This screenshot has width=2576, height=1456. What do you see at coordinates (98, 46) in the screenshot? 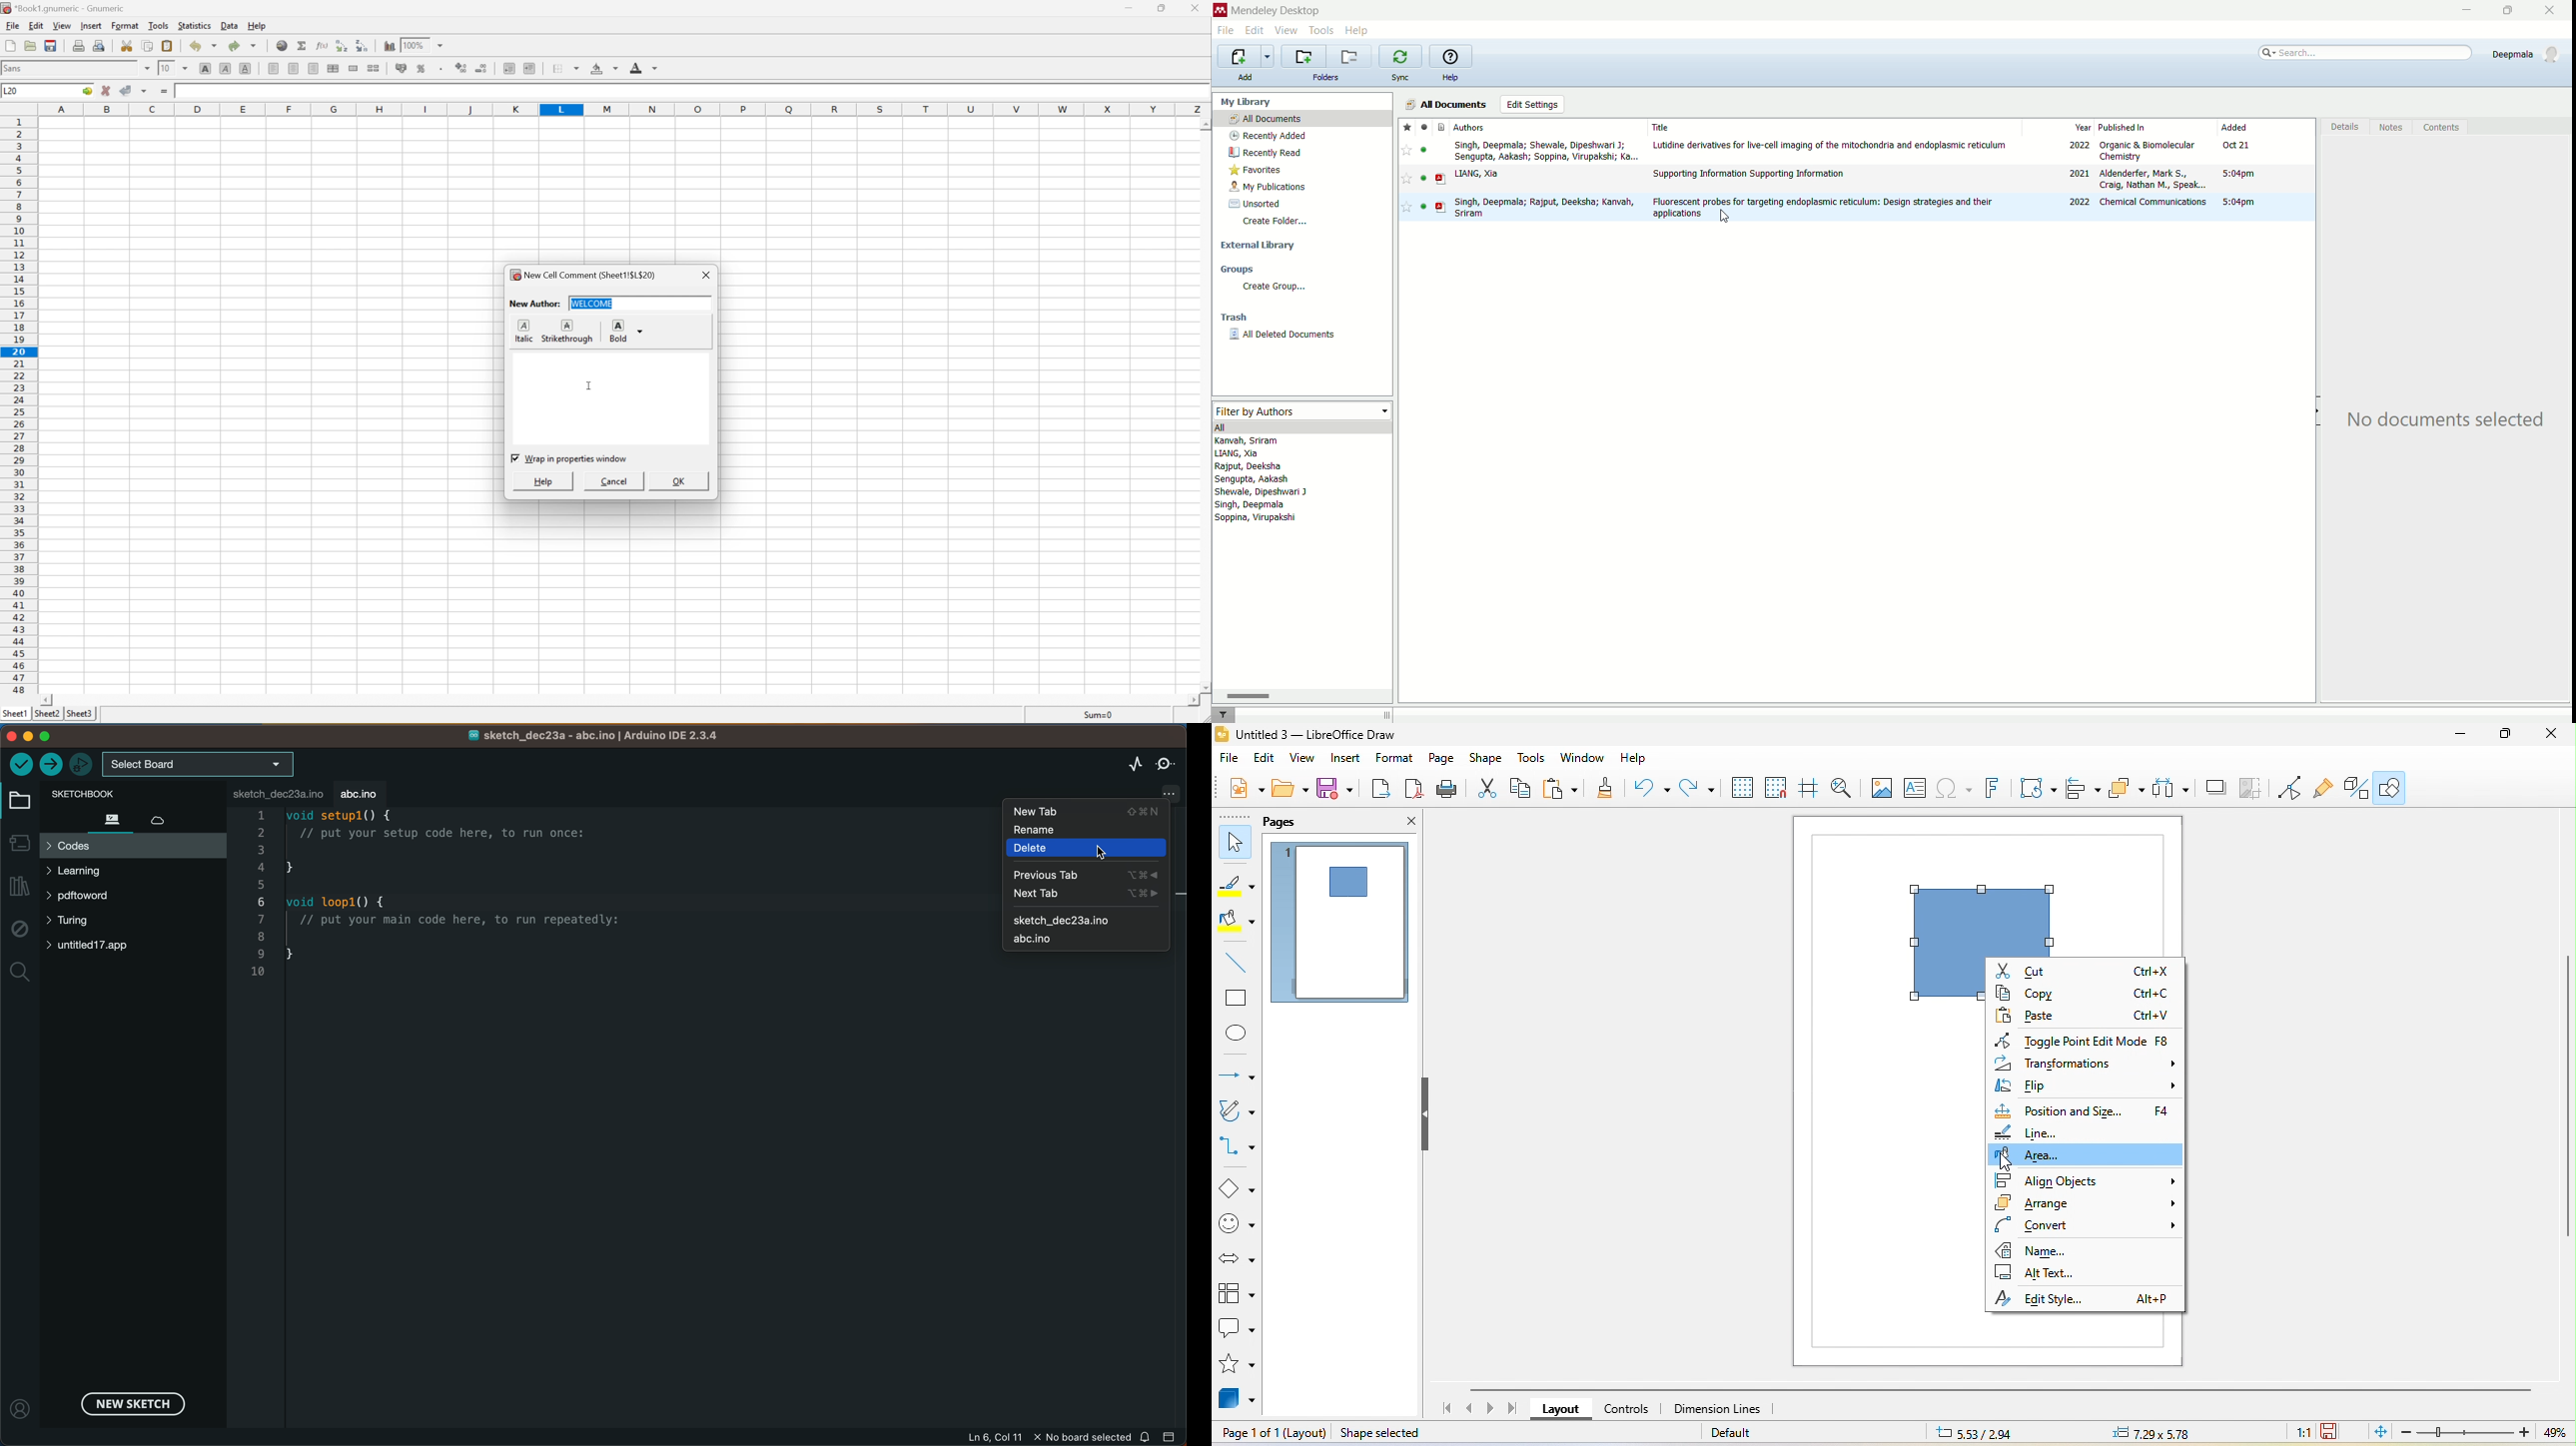
I see `Print preview` at bounding box center [98, 46].